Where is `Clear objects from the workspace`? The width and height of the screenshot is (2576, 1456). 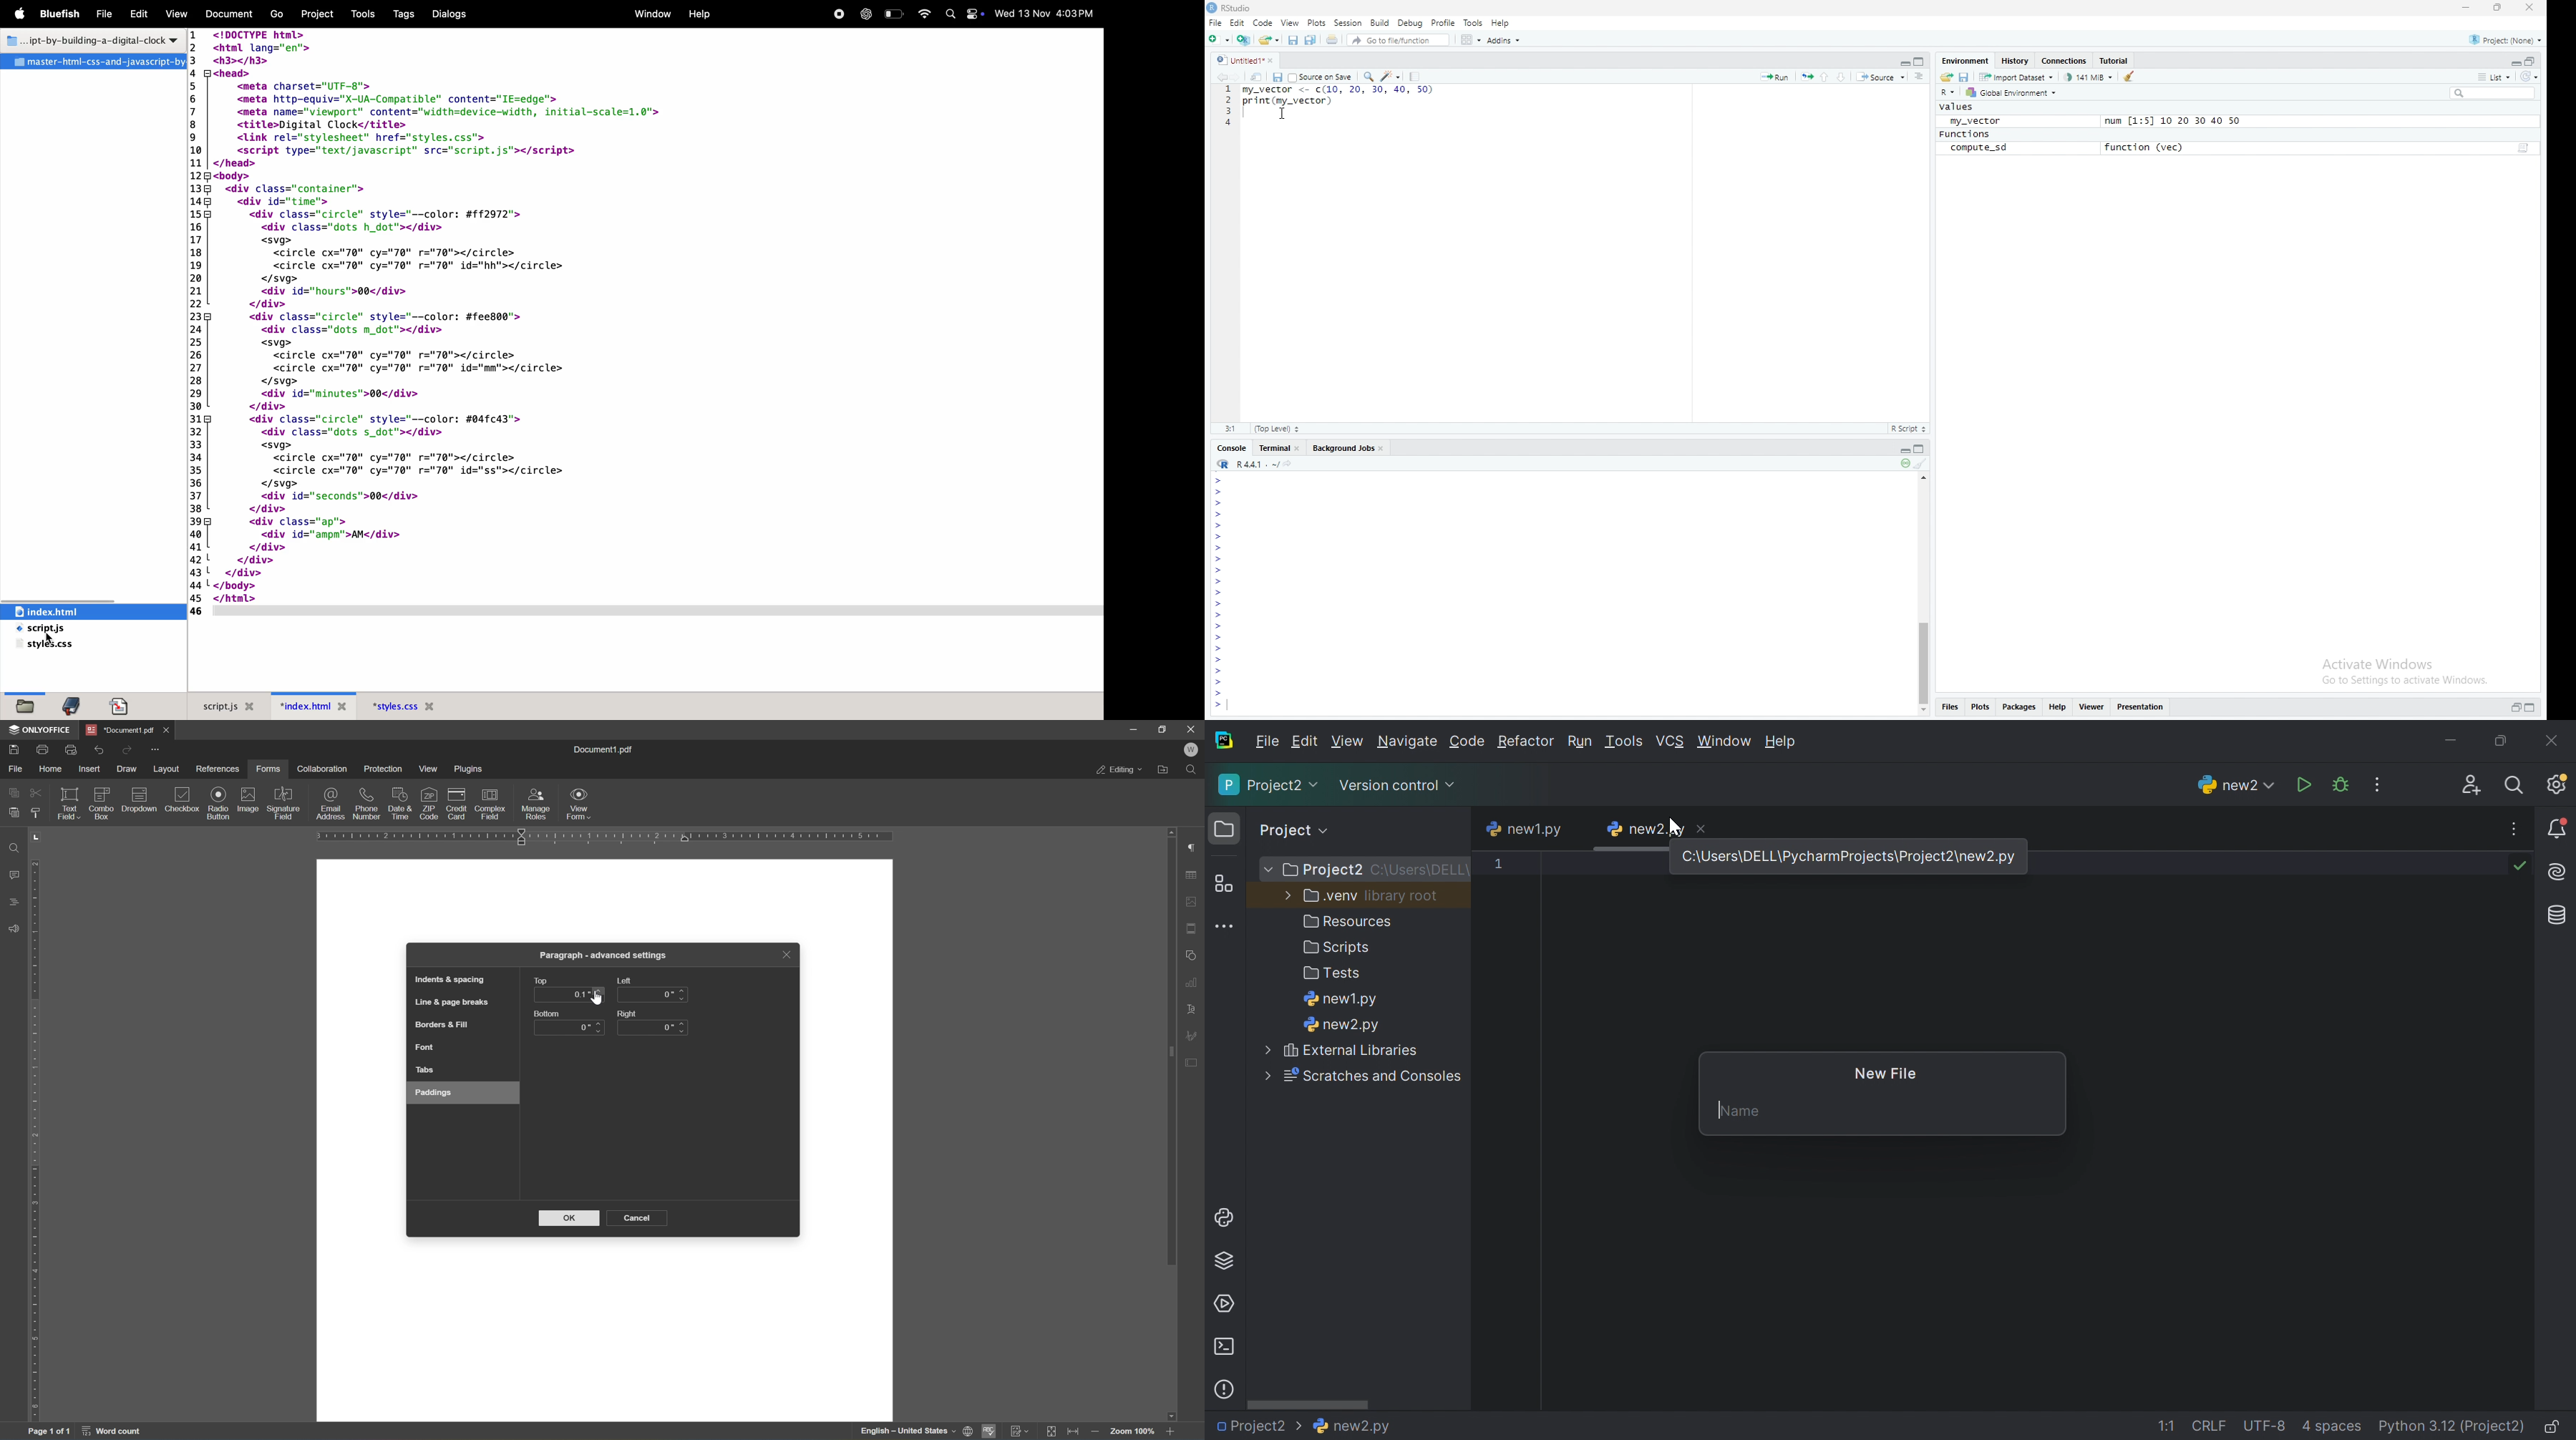
Clear objects from the workspace is located at coordinates (2132, 75).